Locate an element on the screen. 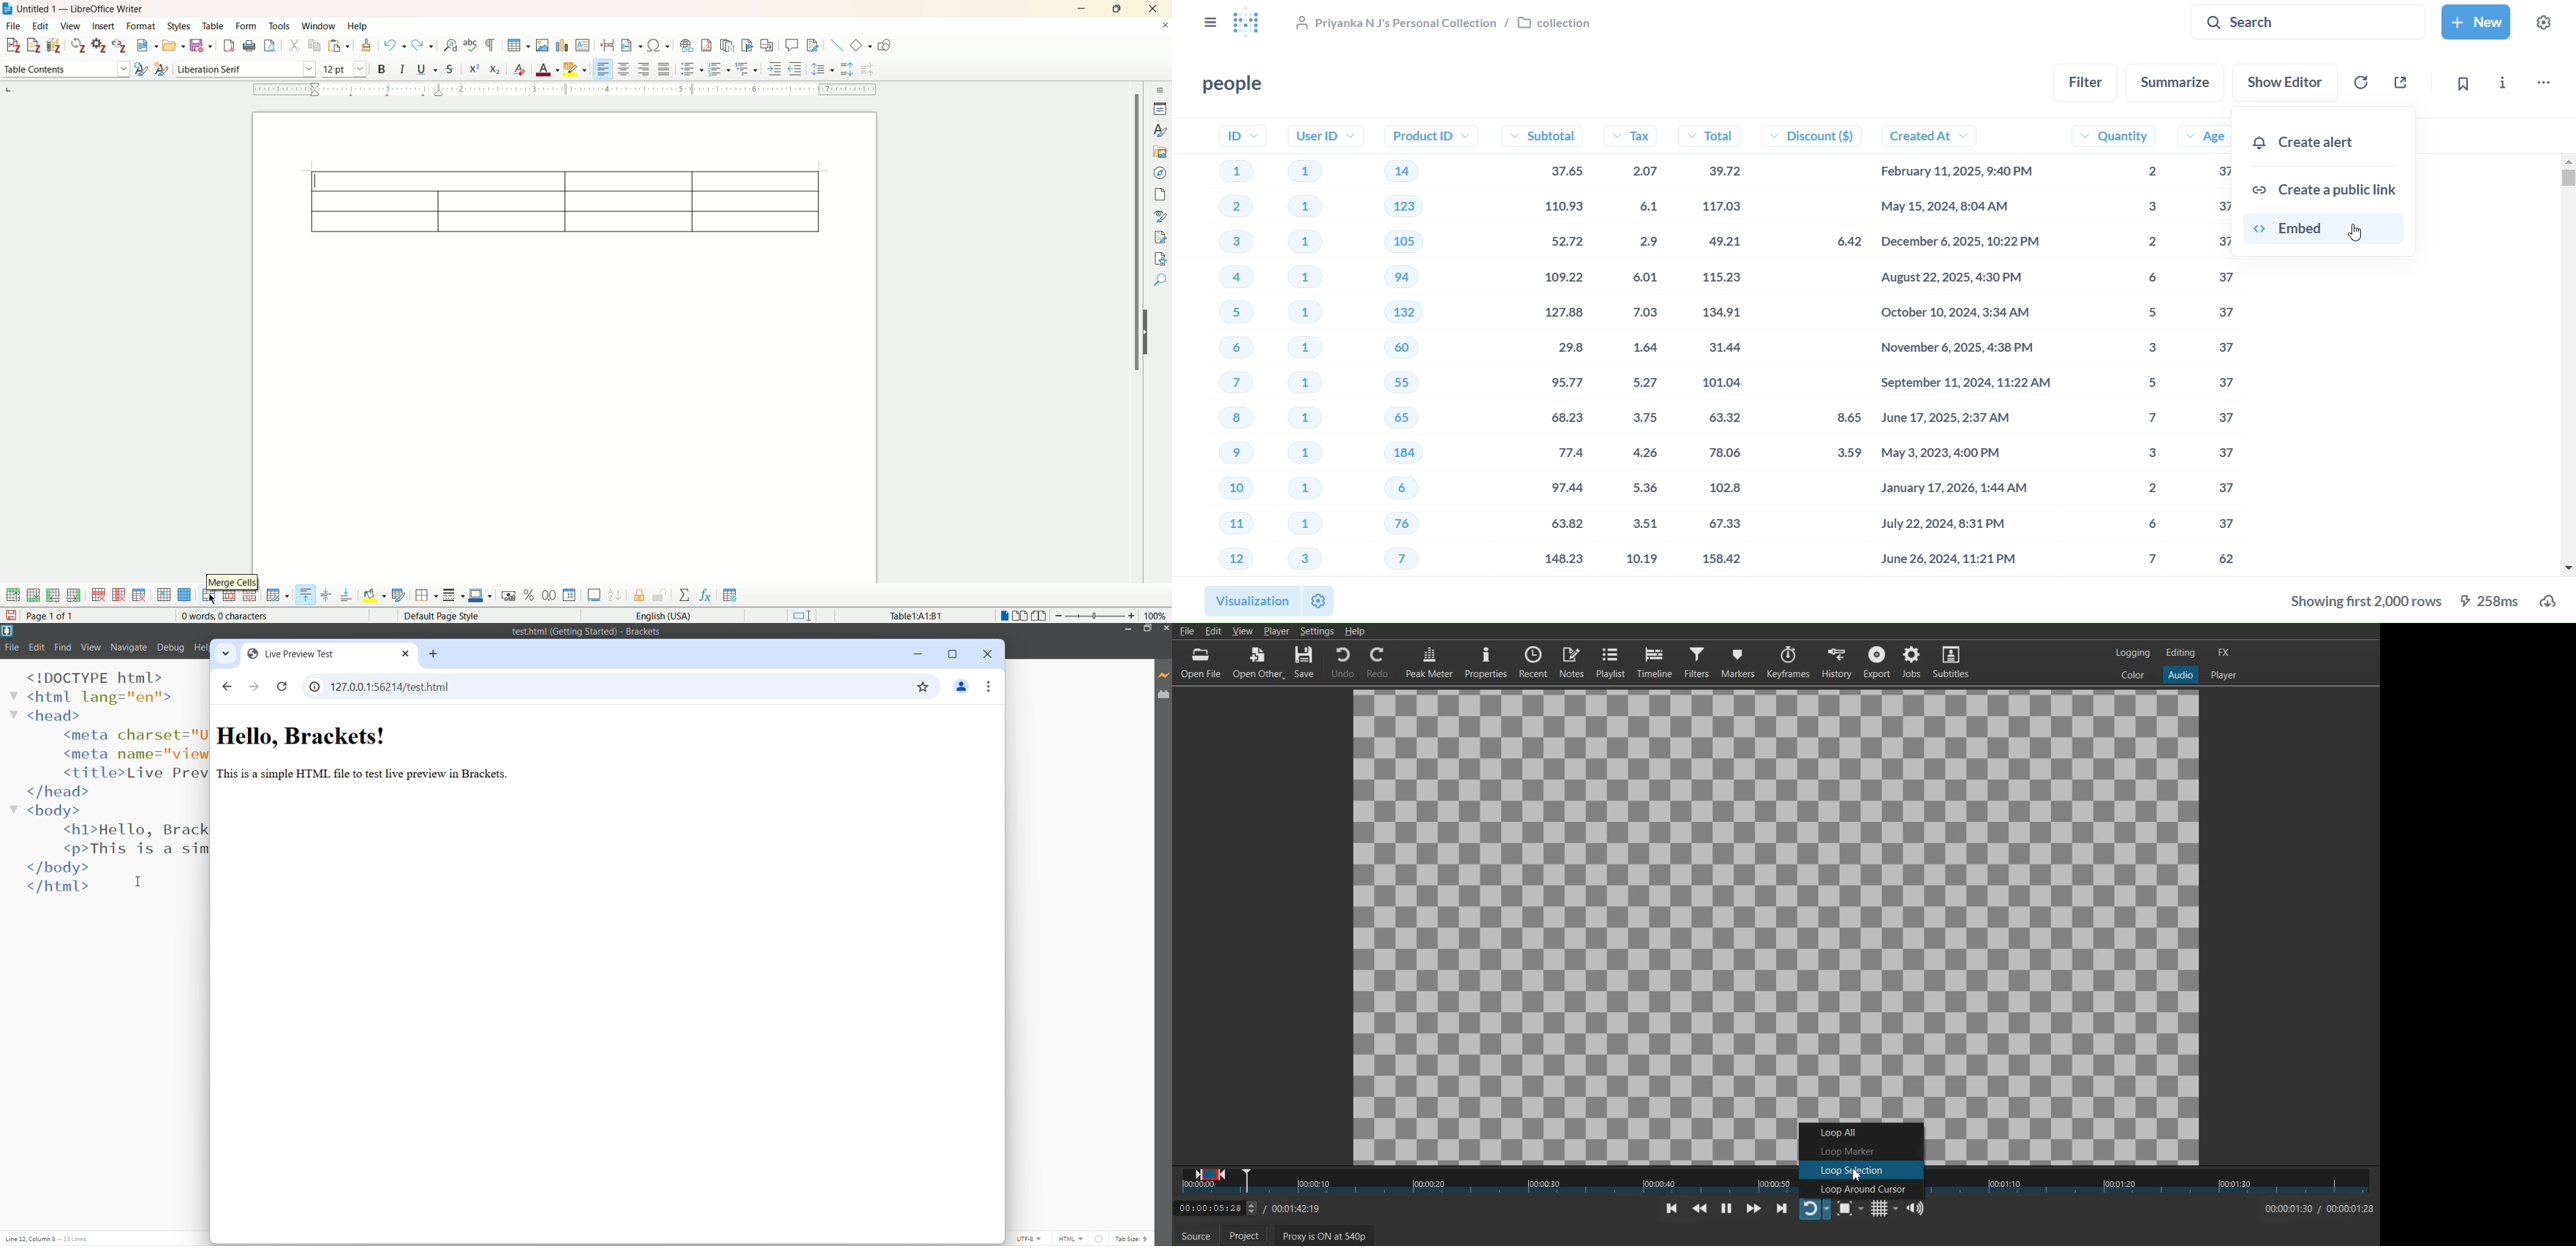 The width and height of the screenshot is (2576, 1260). Logging is located at coordinates (2132, 652).